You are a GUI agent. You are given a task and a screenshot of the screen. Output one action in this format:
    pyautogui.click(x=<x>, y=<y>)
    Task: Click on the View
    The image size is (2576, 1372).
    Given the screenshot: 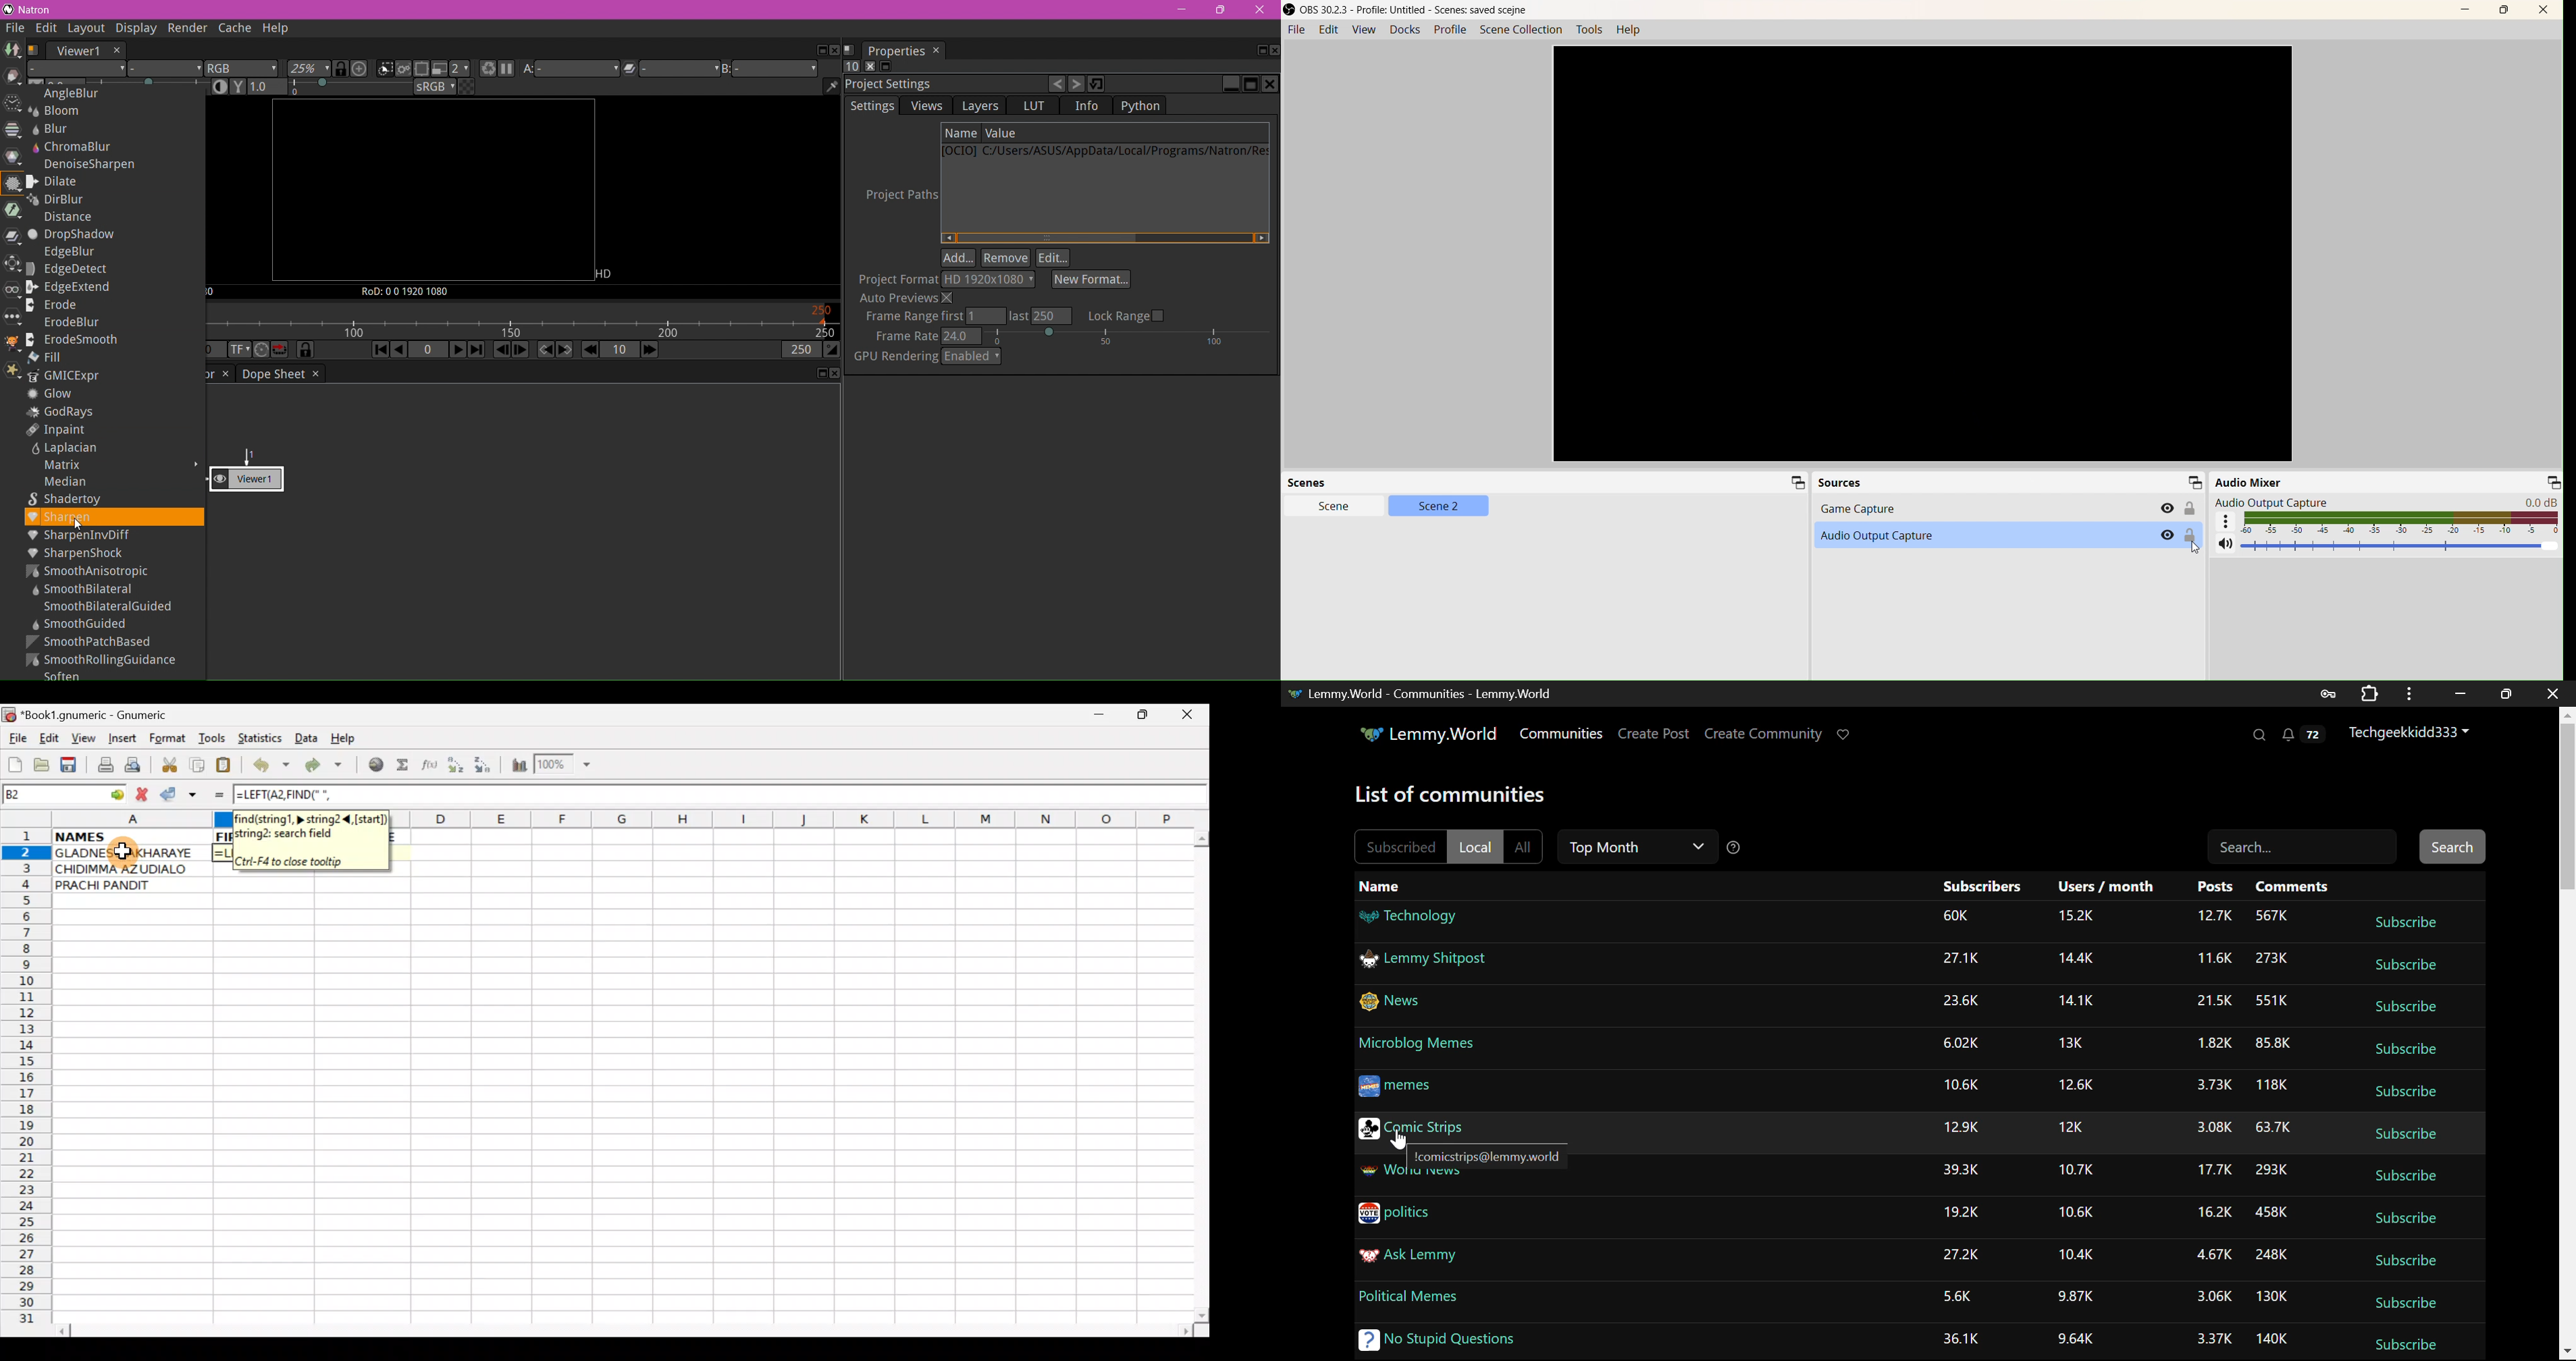 What is the action you would take?
    pyautogui.click(x=1362, y=30)
    